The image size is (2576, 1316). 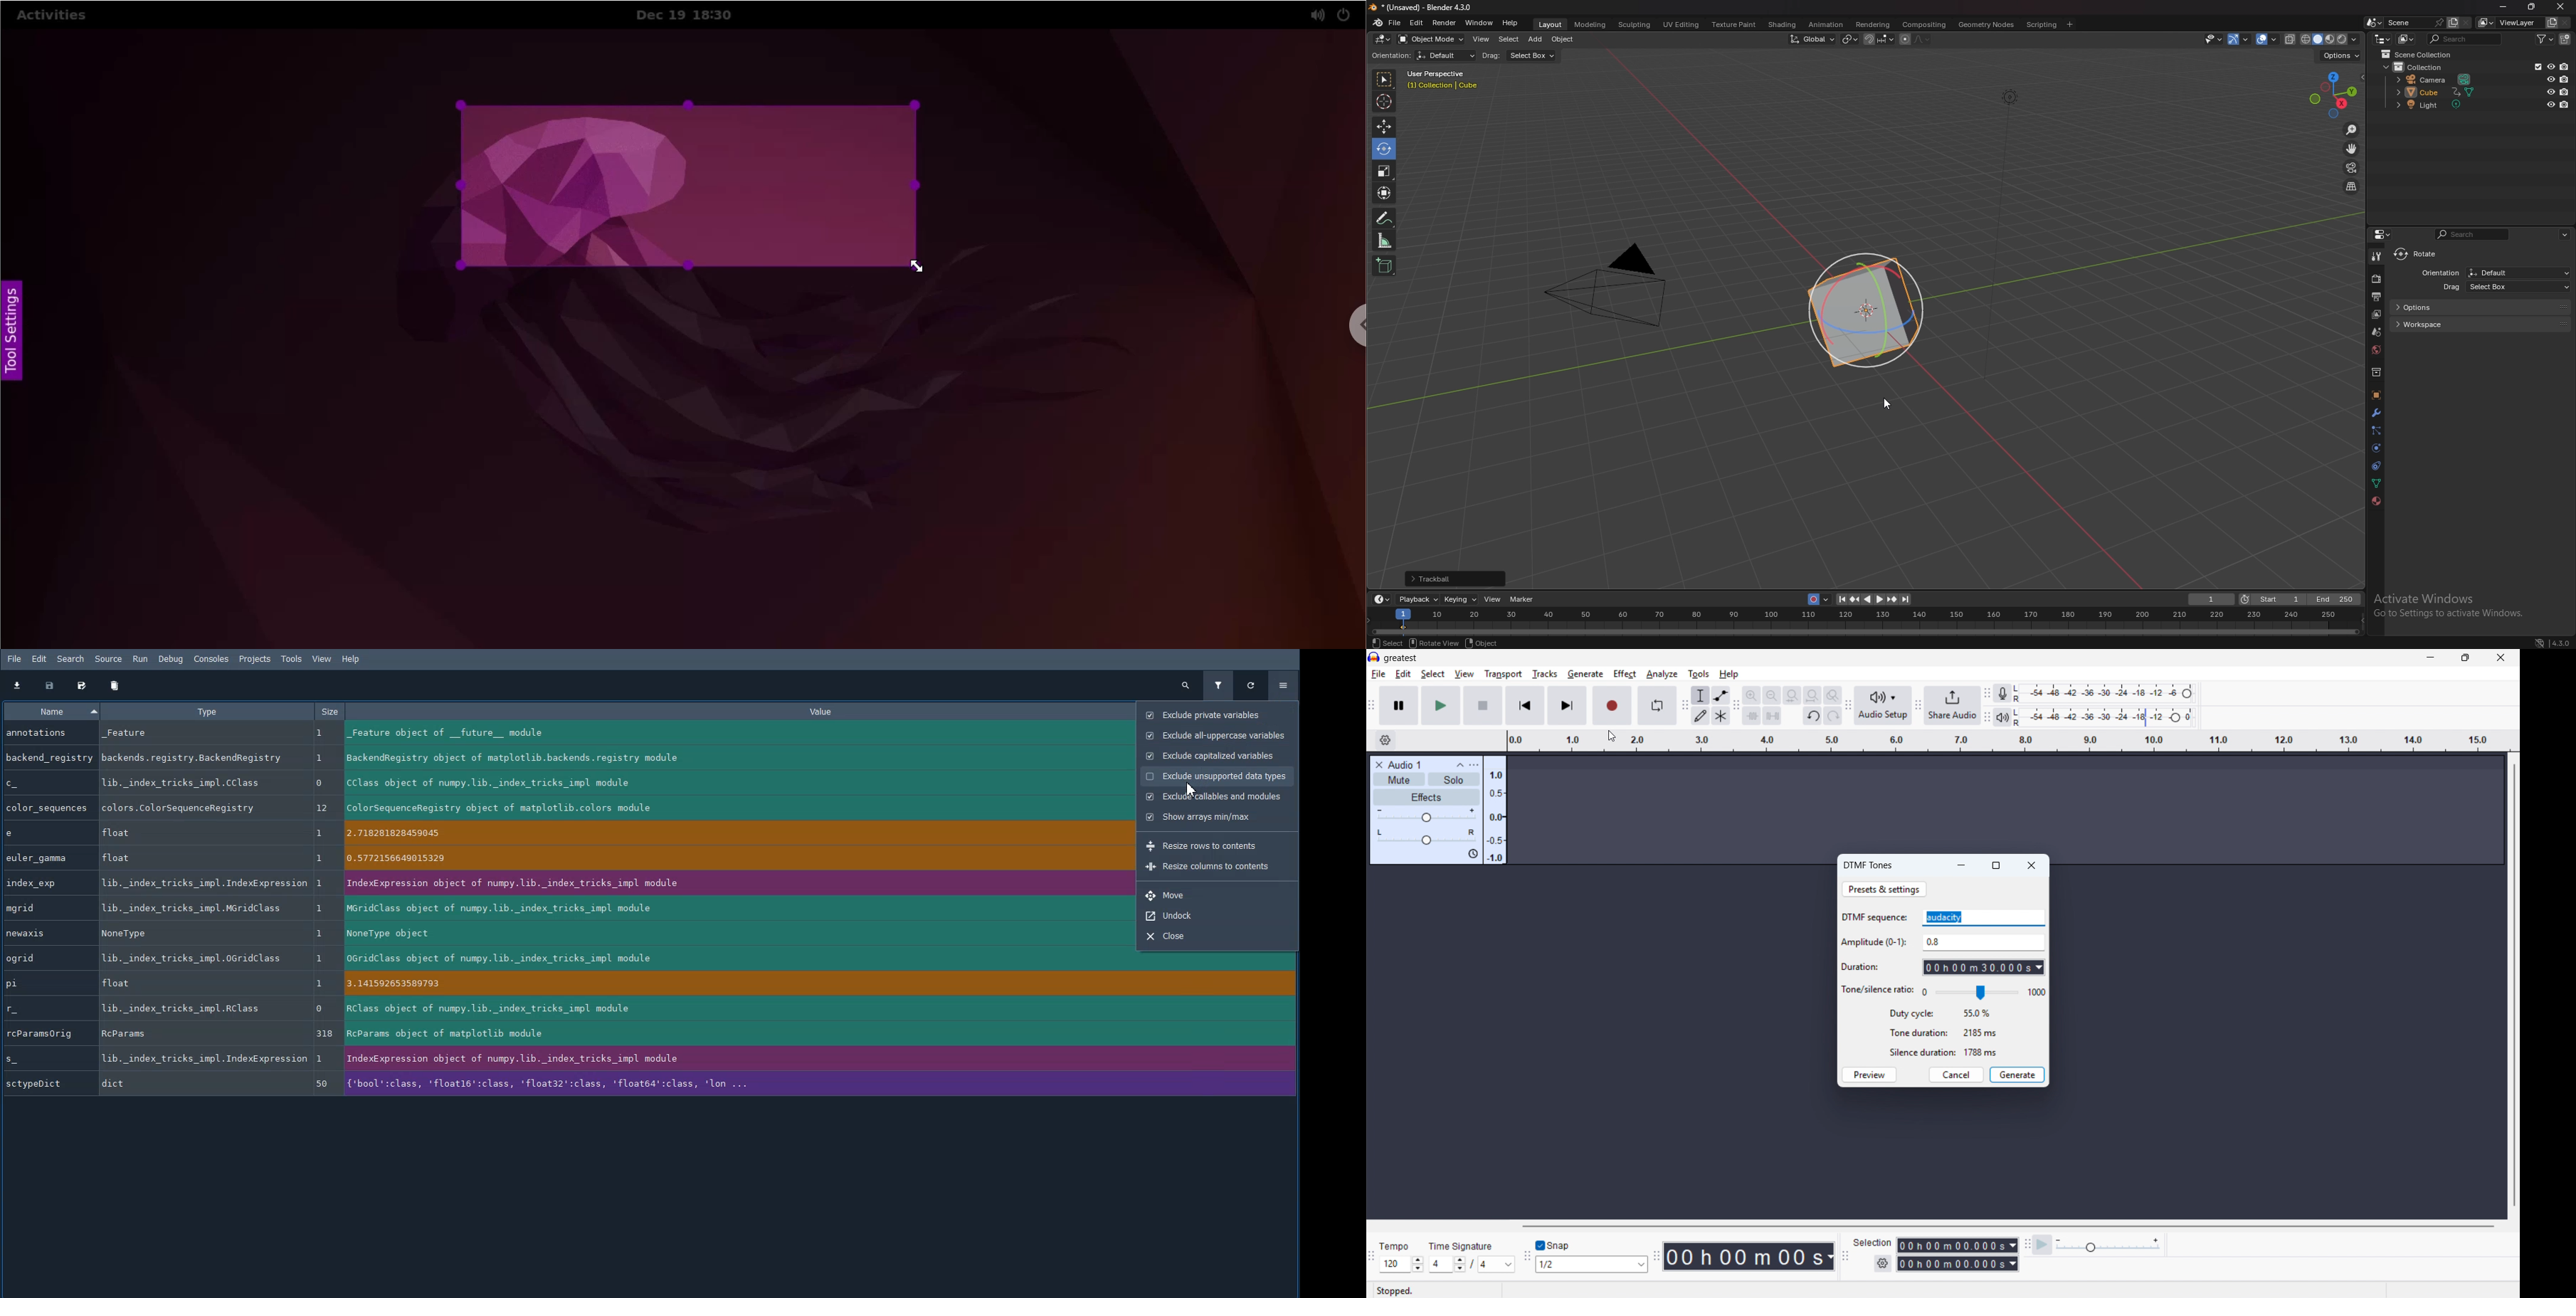 I want to click on Size, so click(x=329, y=712).